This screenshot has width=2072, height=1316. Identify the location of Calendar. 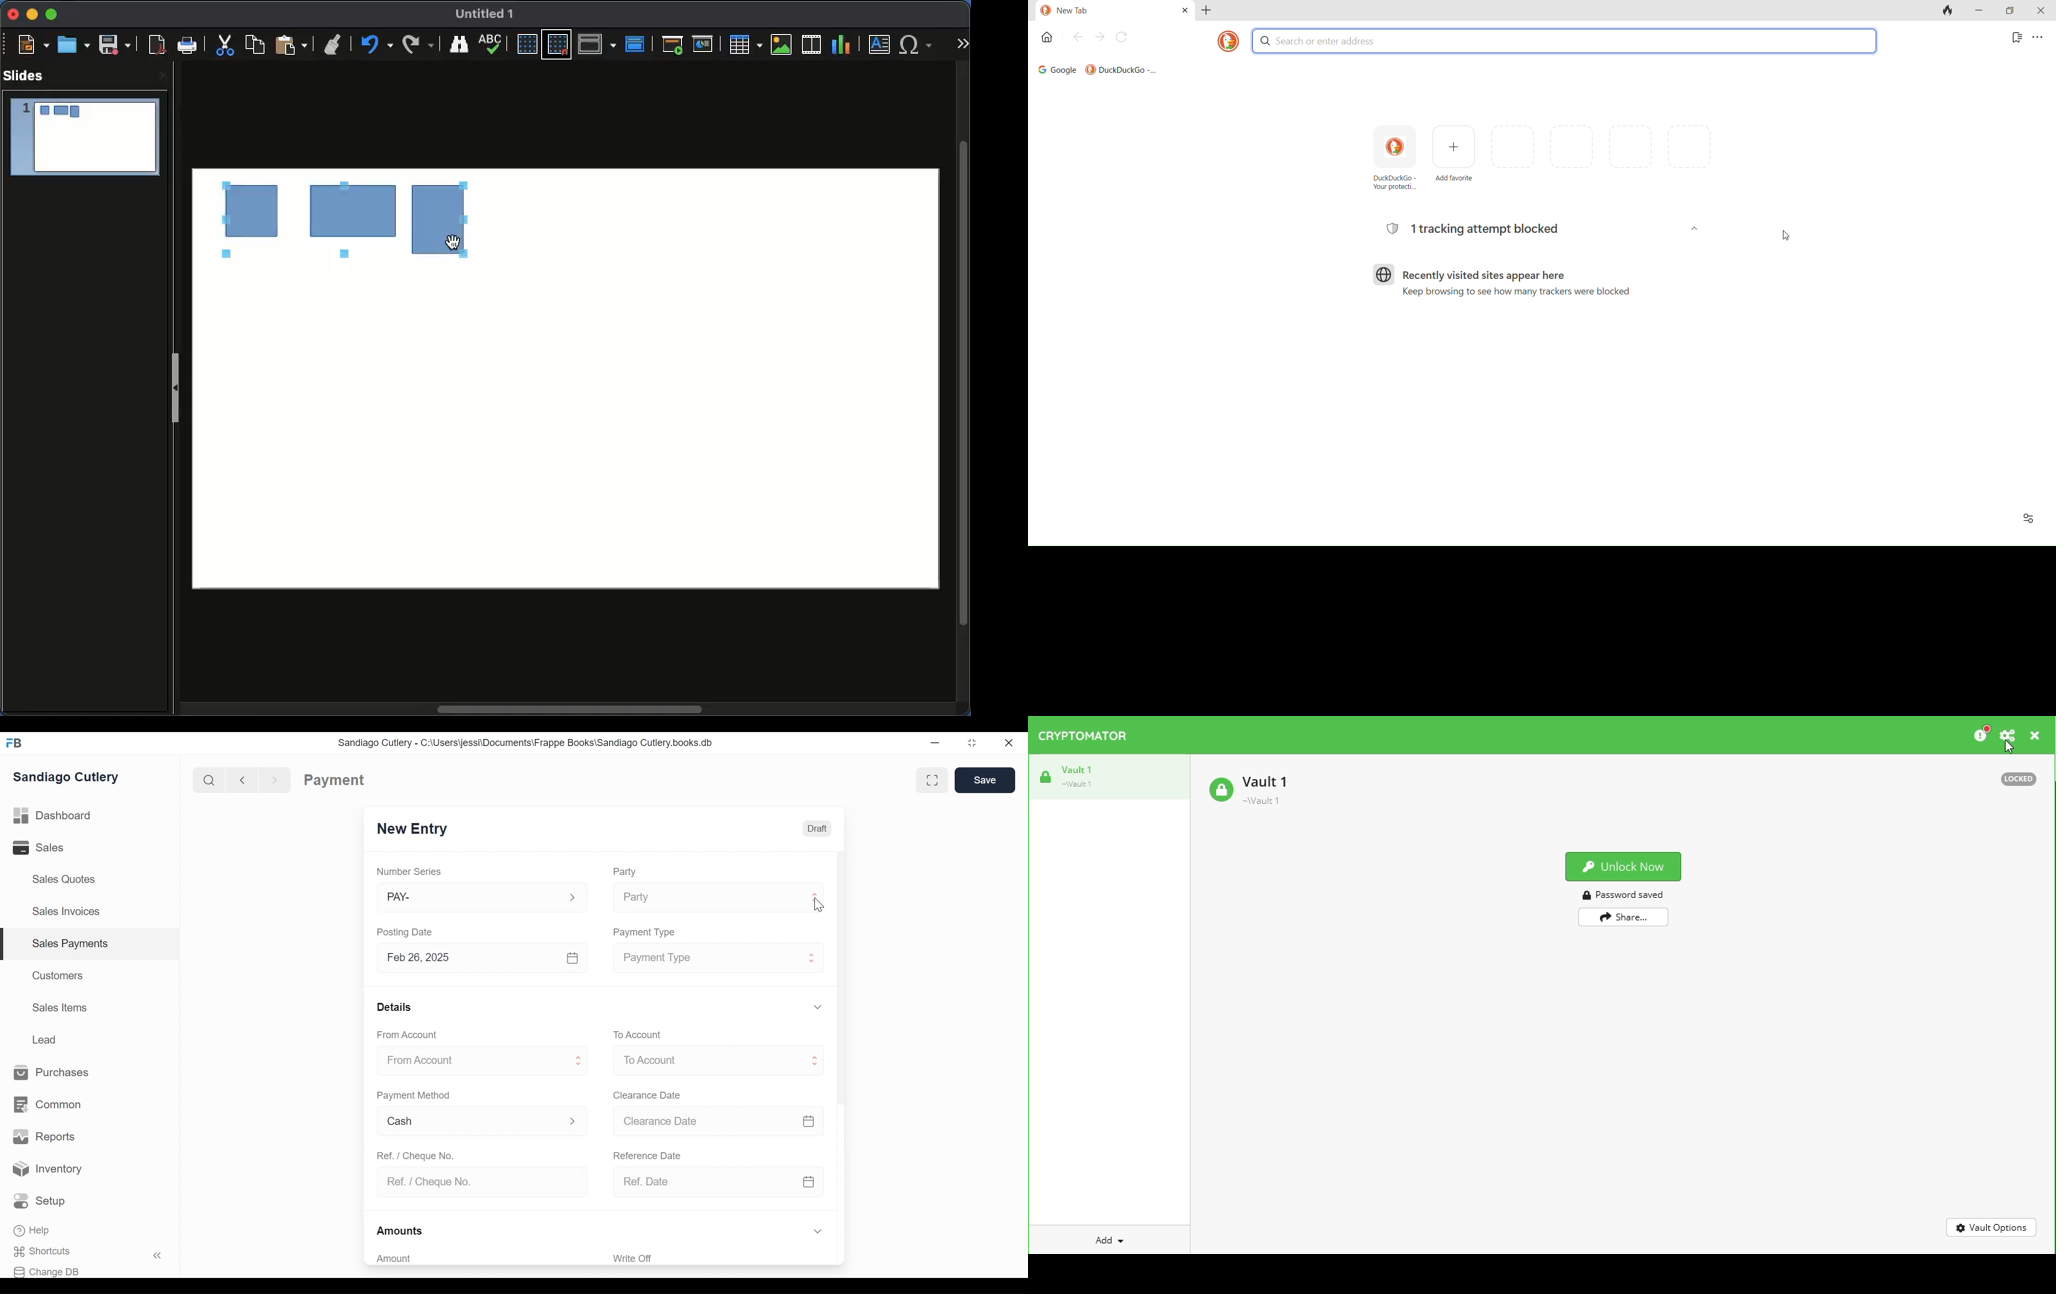
(810, 1182).